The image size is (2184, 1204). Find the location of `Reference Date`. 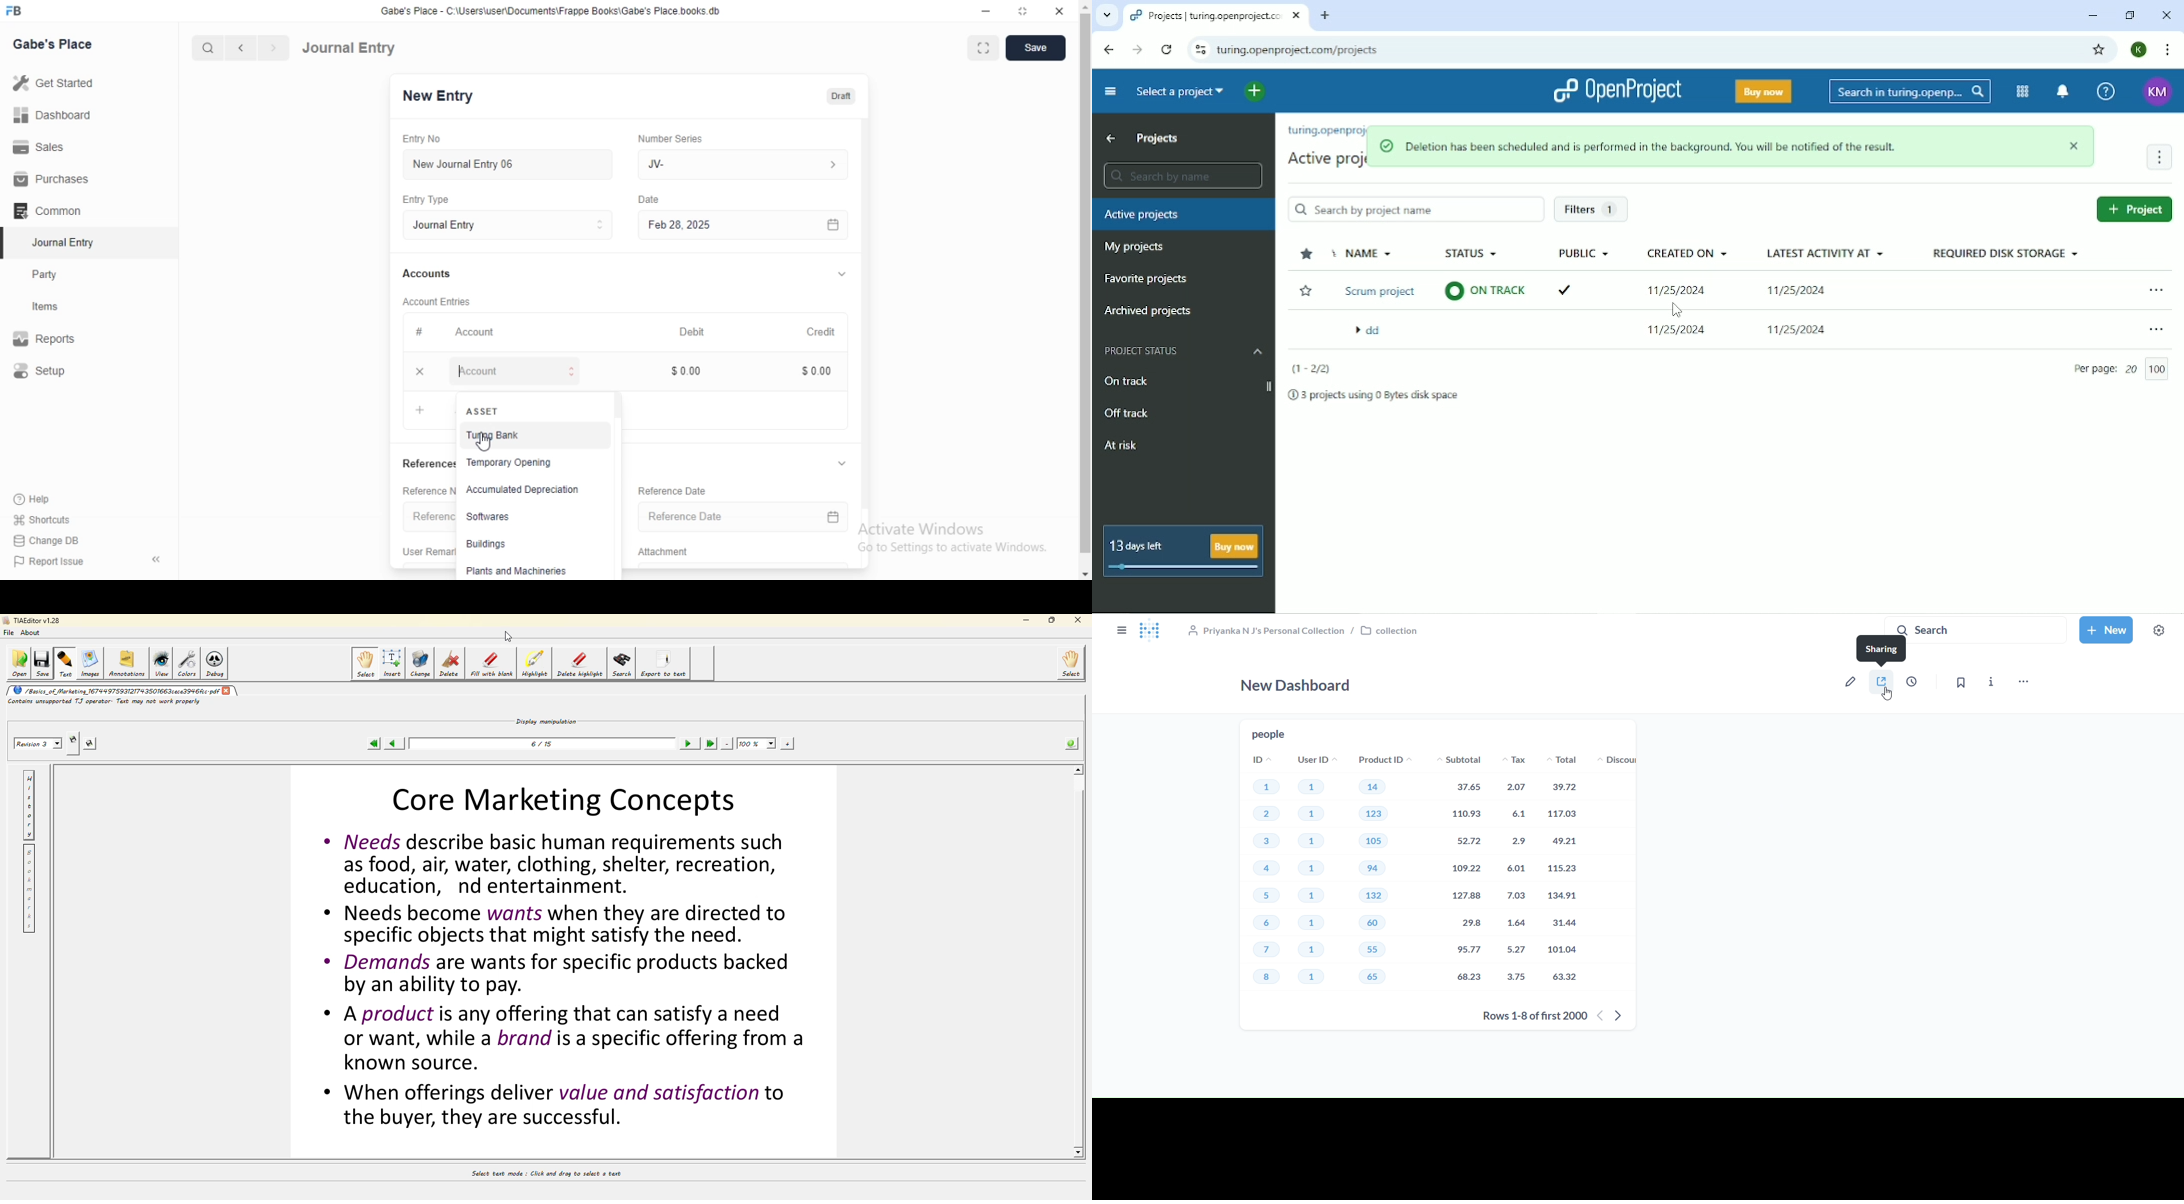

Reference Date is located at coordinates (730, 519).